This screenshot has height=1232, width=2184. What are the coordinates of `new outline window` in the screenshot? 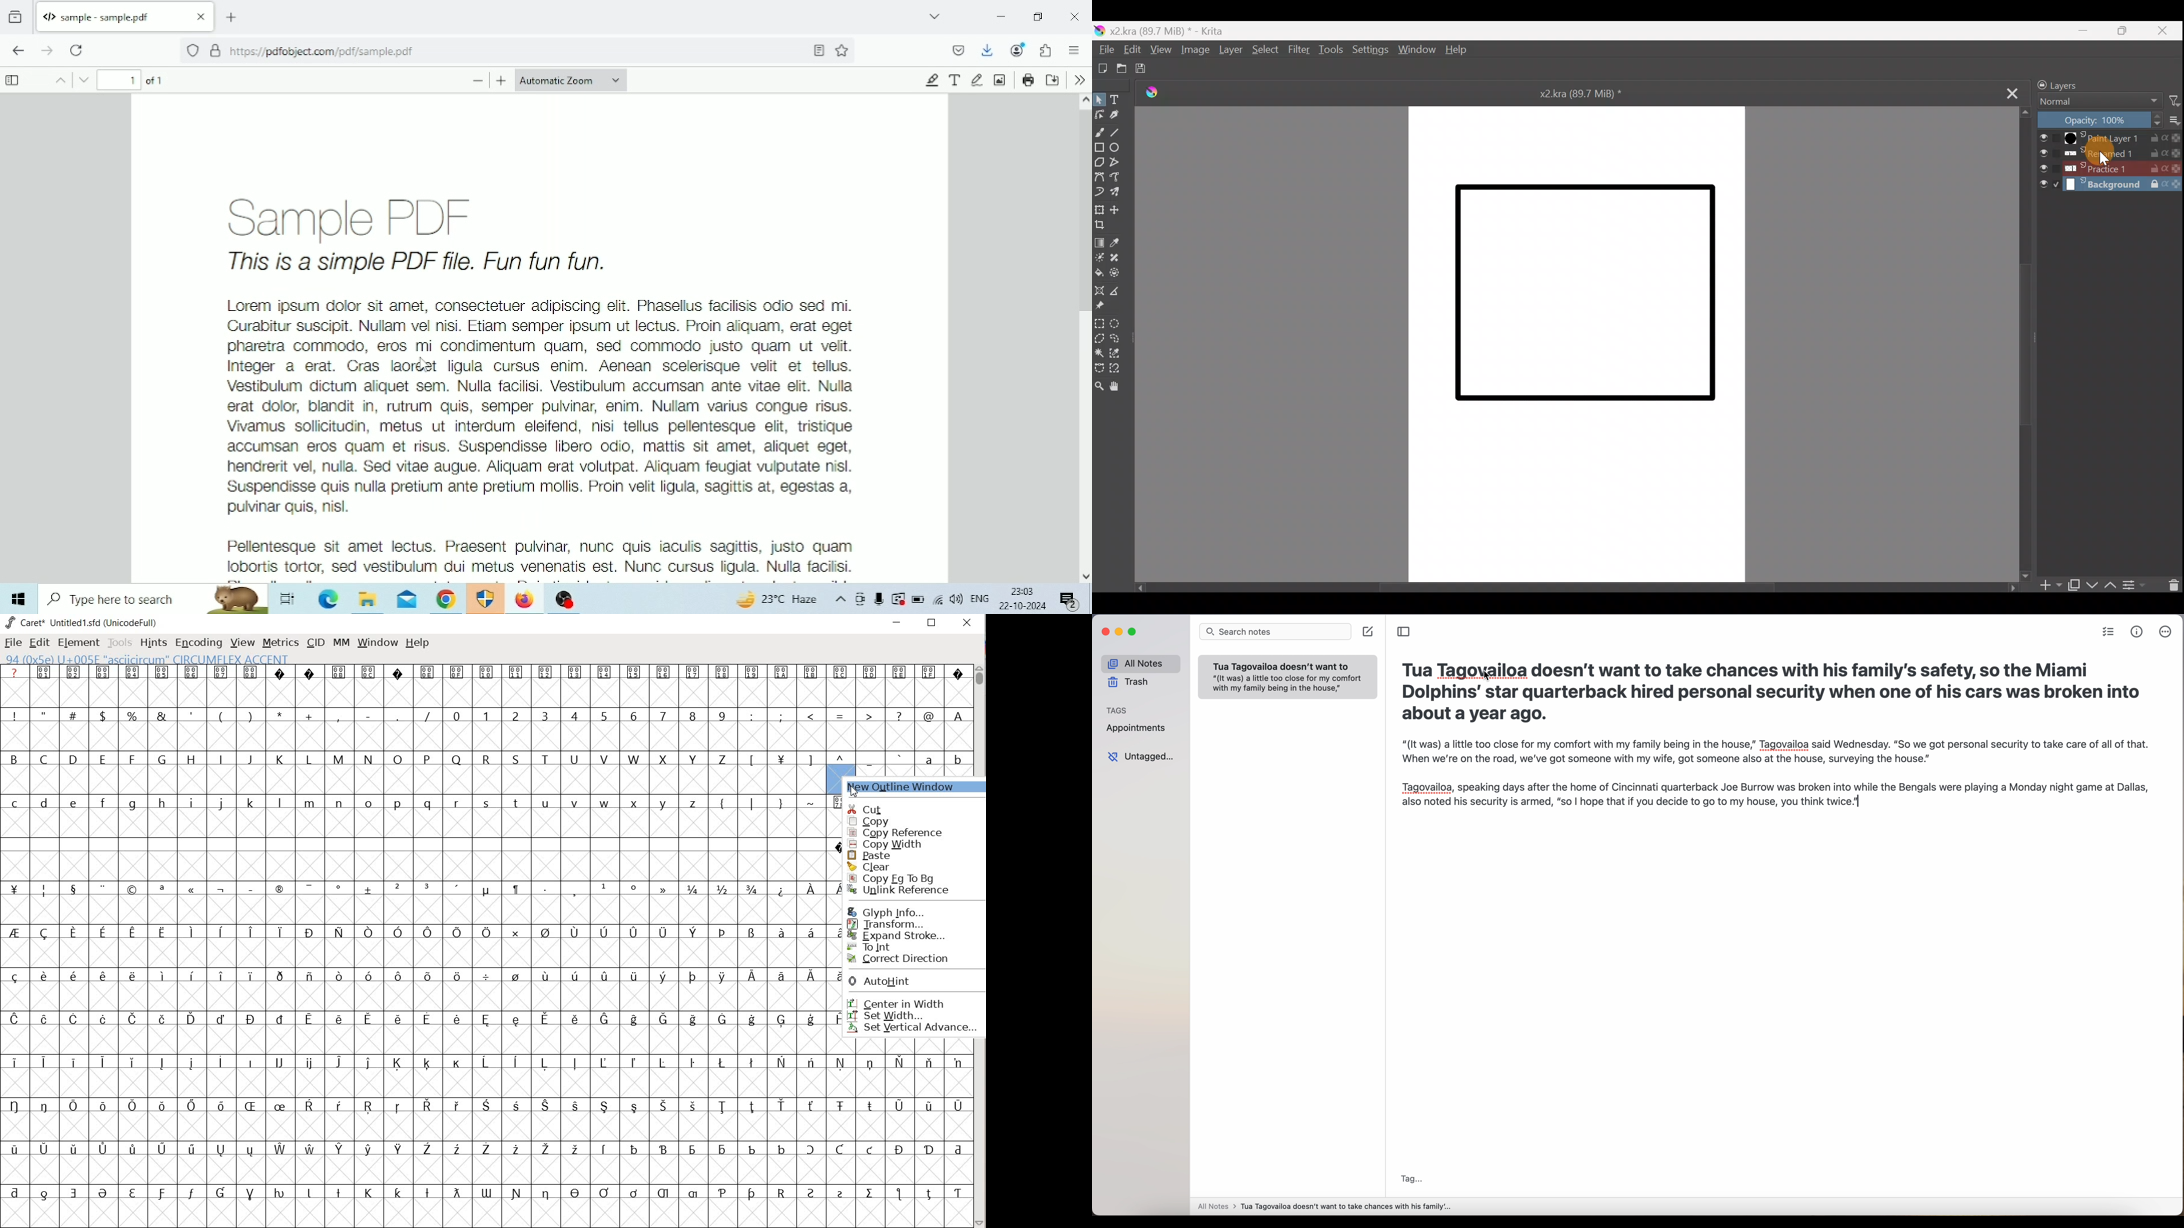 It's located at (910, 787).